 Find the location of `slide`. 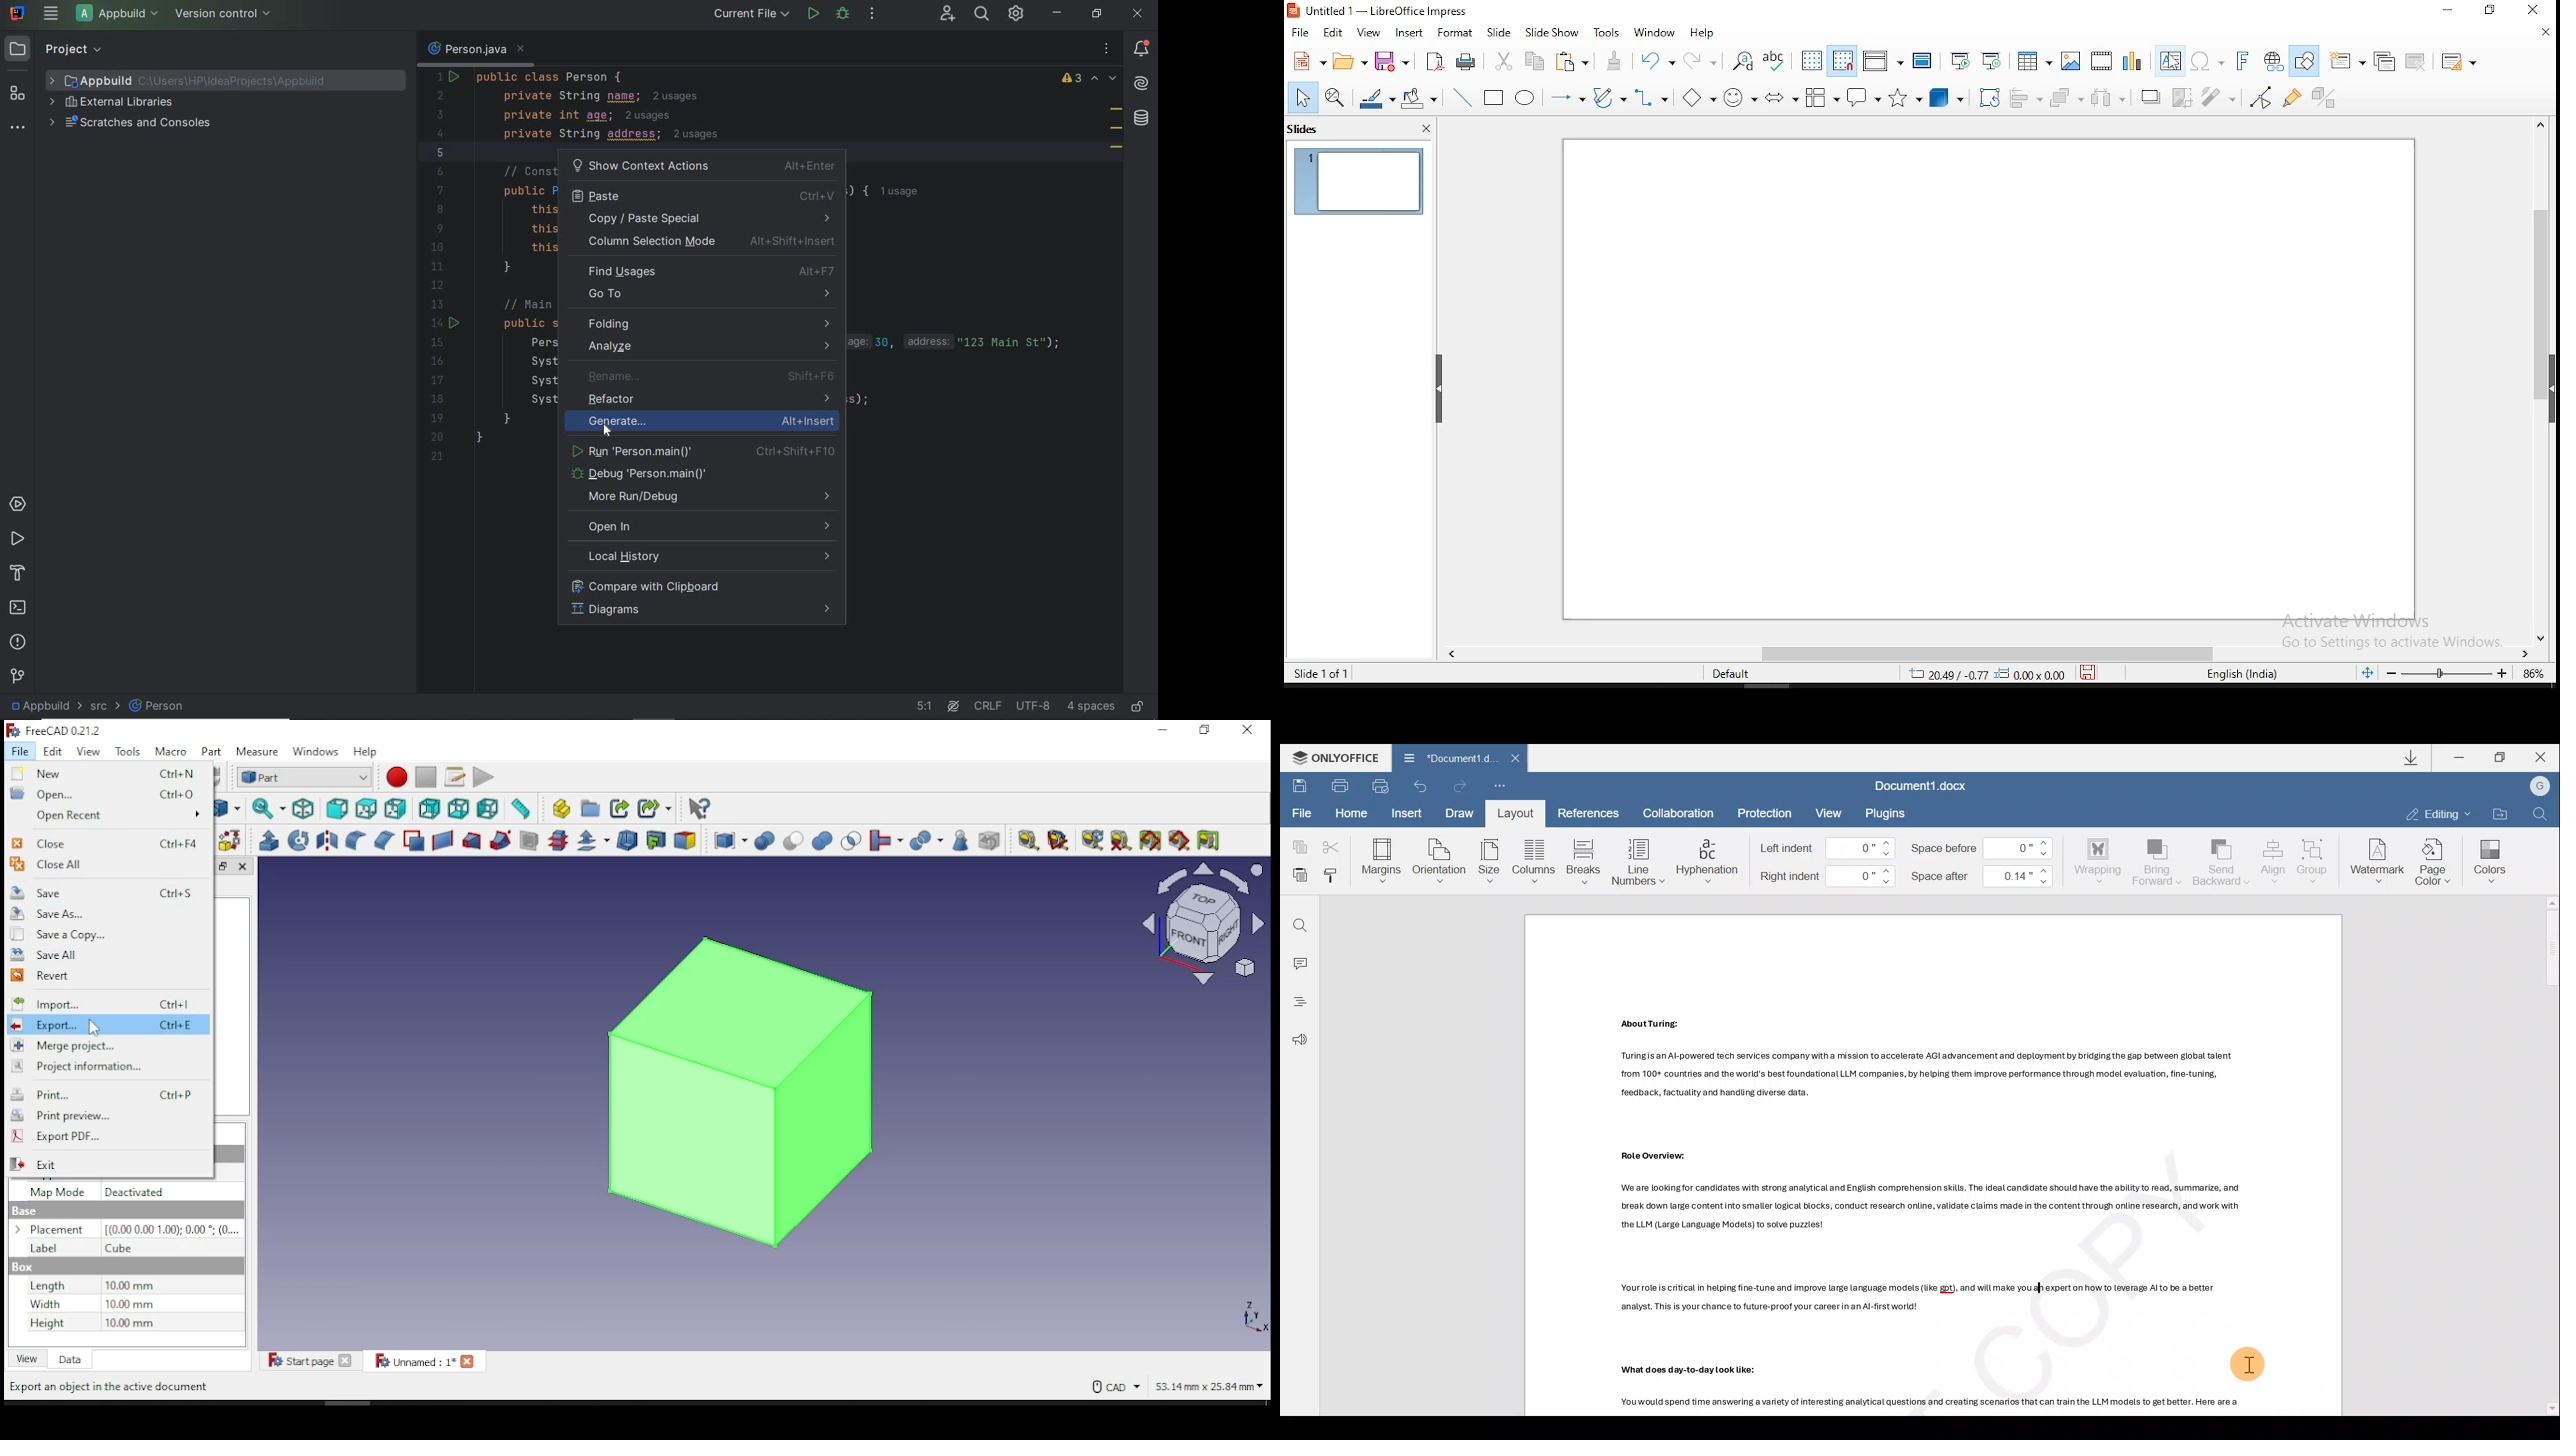

slide is located at coordinates (1359, 183).